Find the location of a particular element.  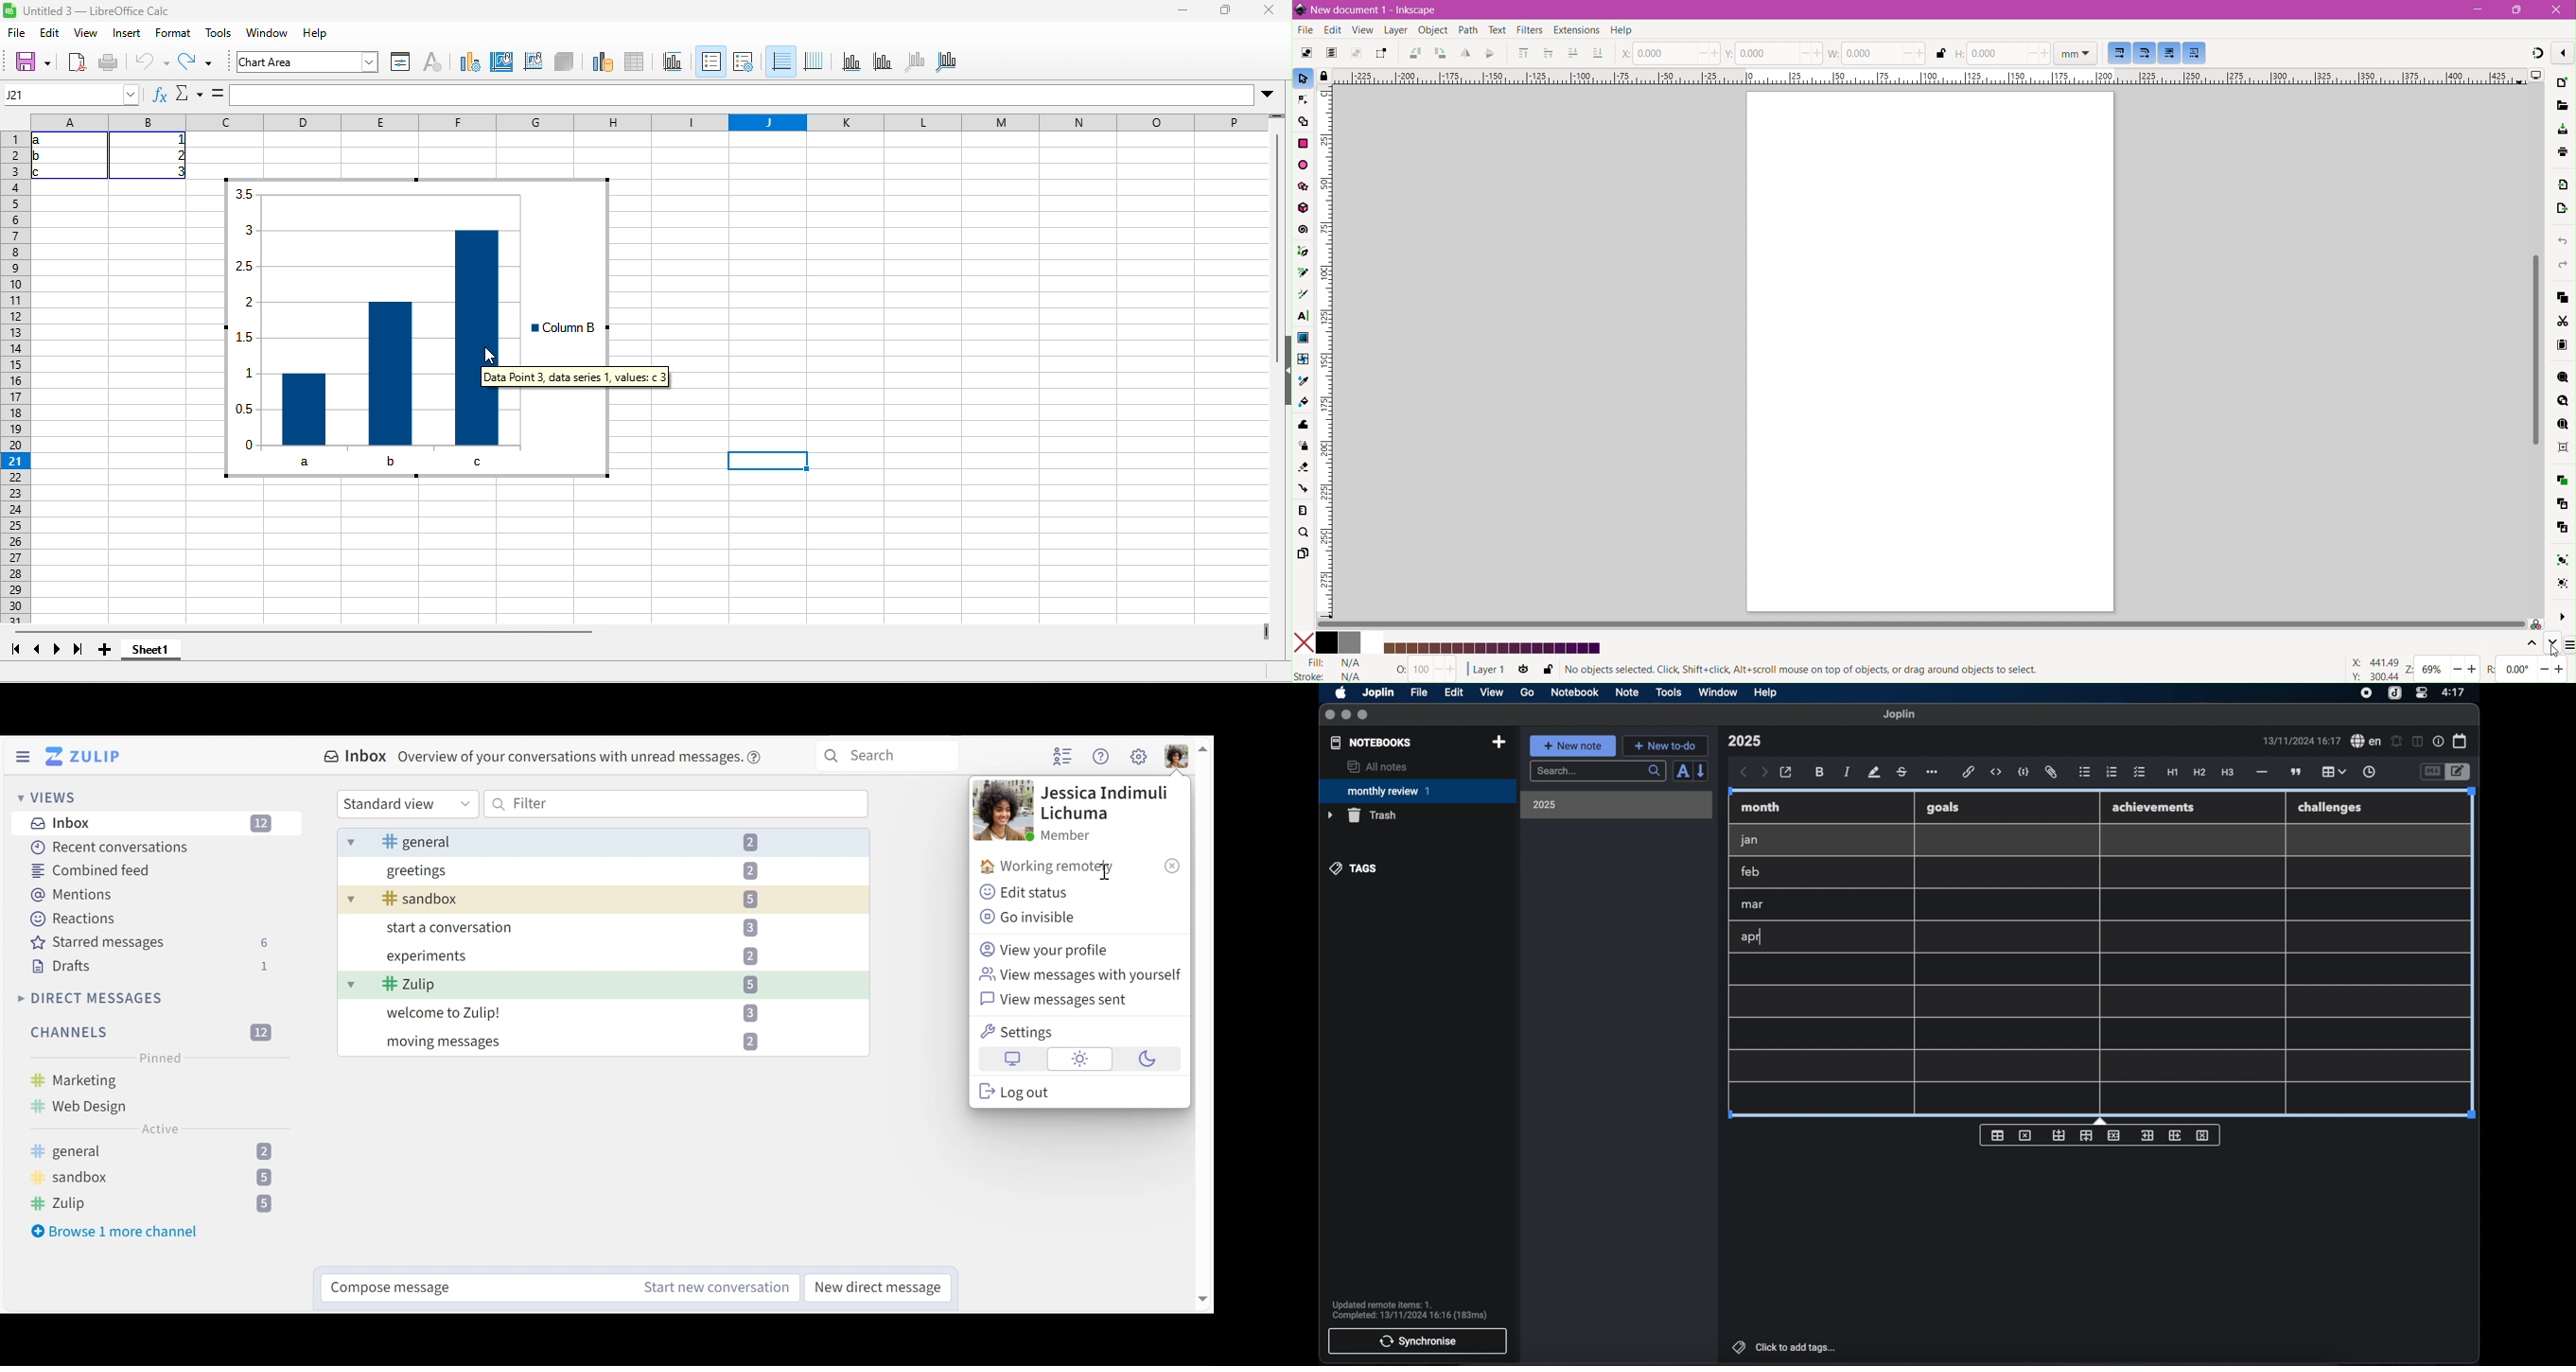

attach file is located at coordinates (2051, 772).